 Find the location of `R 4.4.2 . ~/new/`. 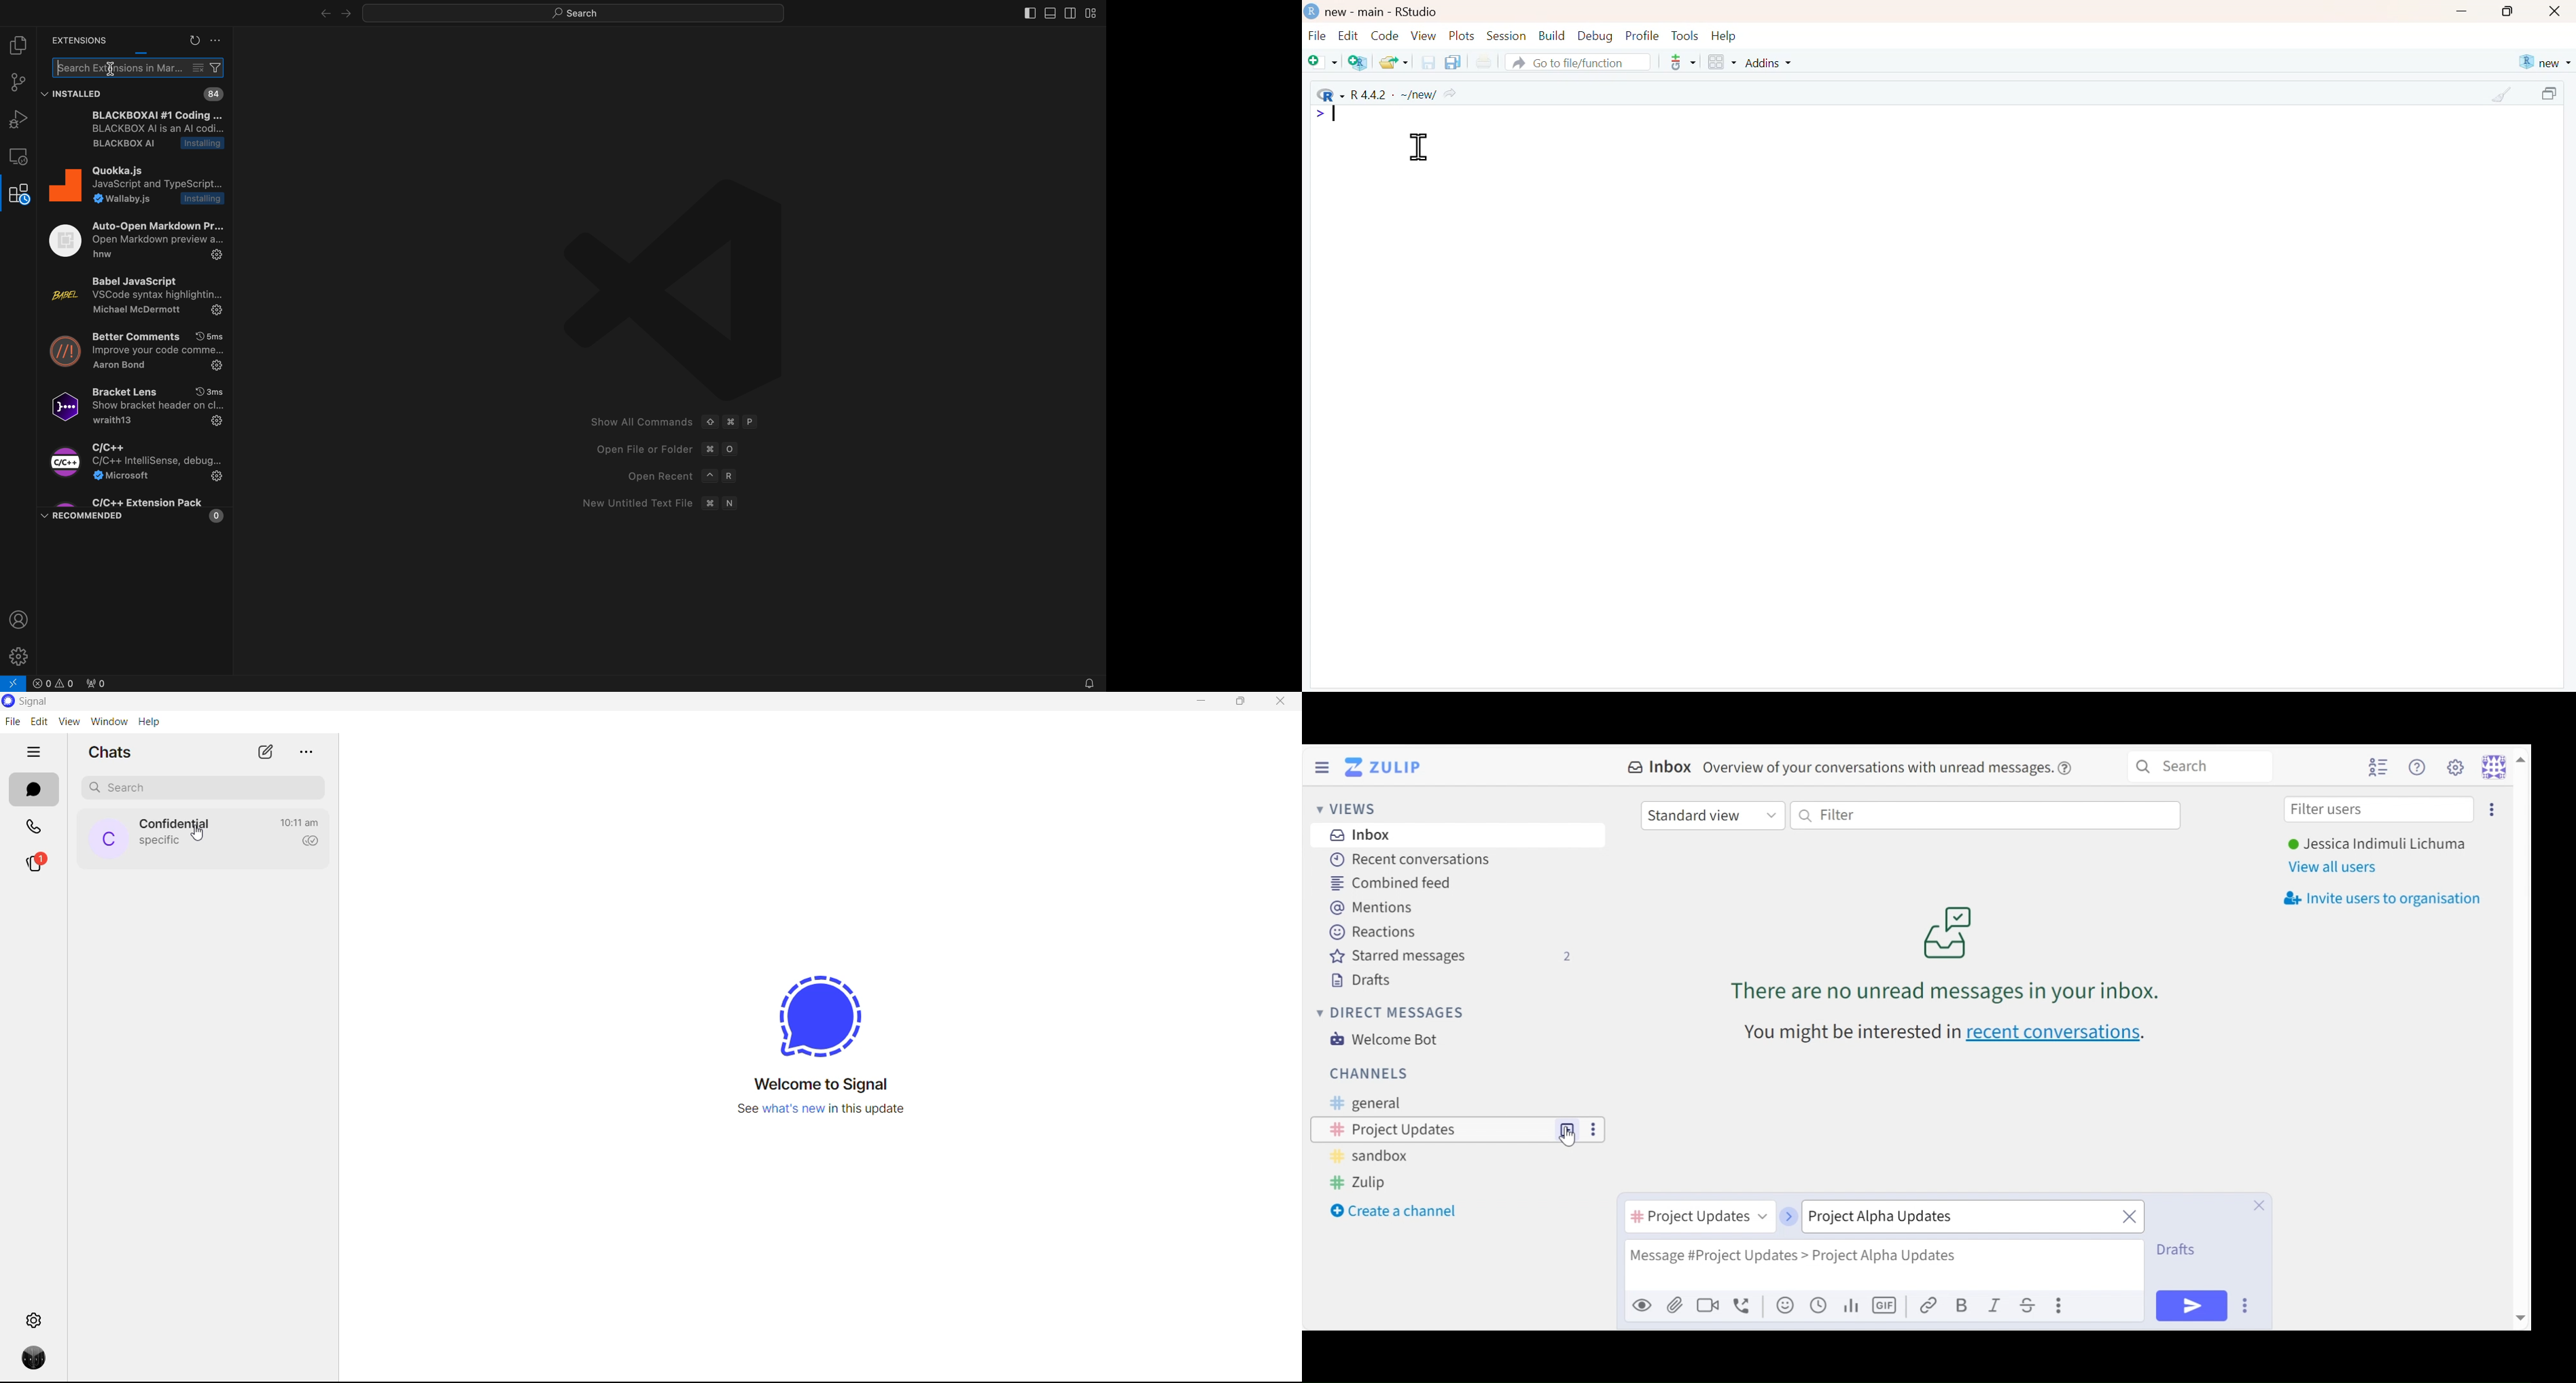

R 4.4.2 . ~/new/ is located at coordinates (1388, 94).